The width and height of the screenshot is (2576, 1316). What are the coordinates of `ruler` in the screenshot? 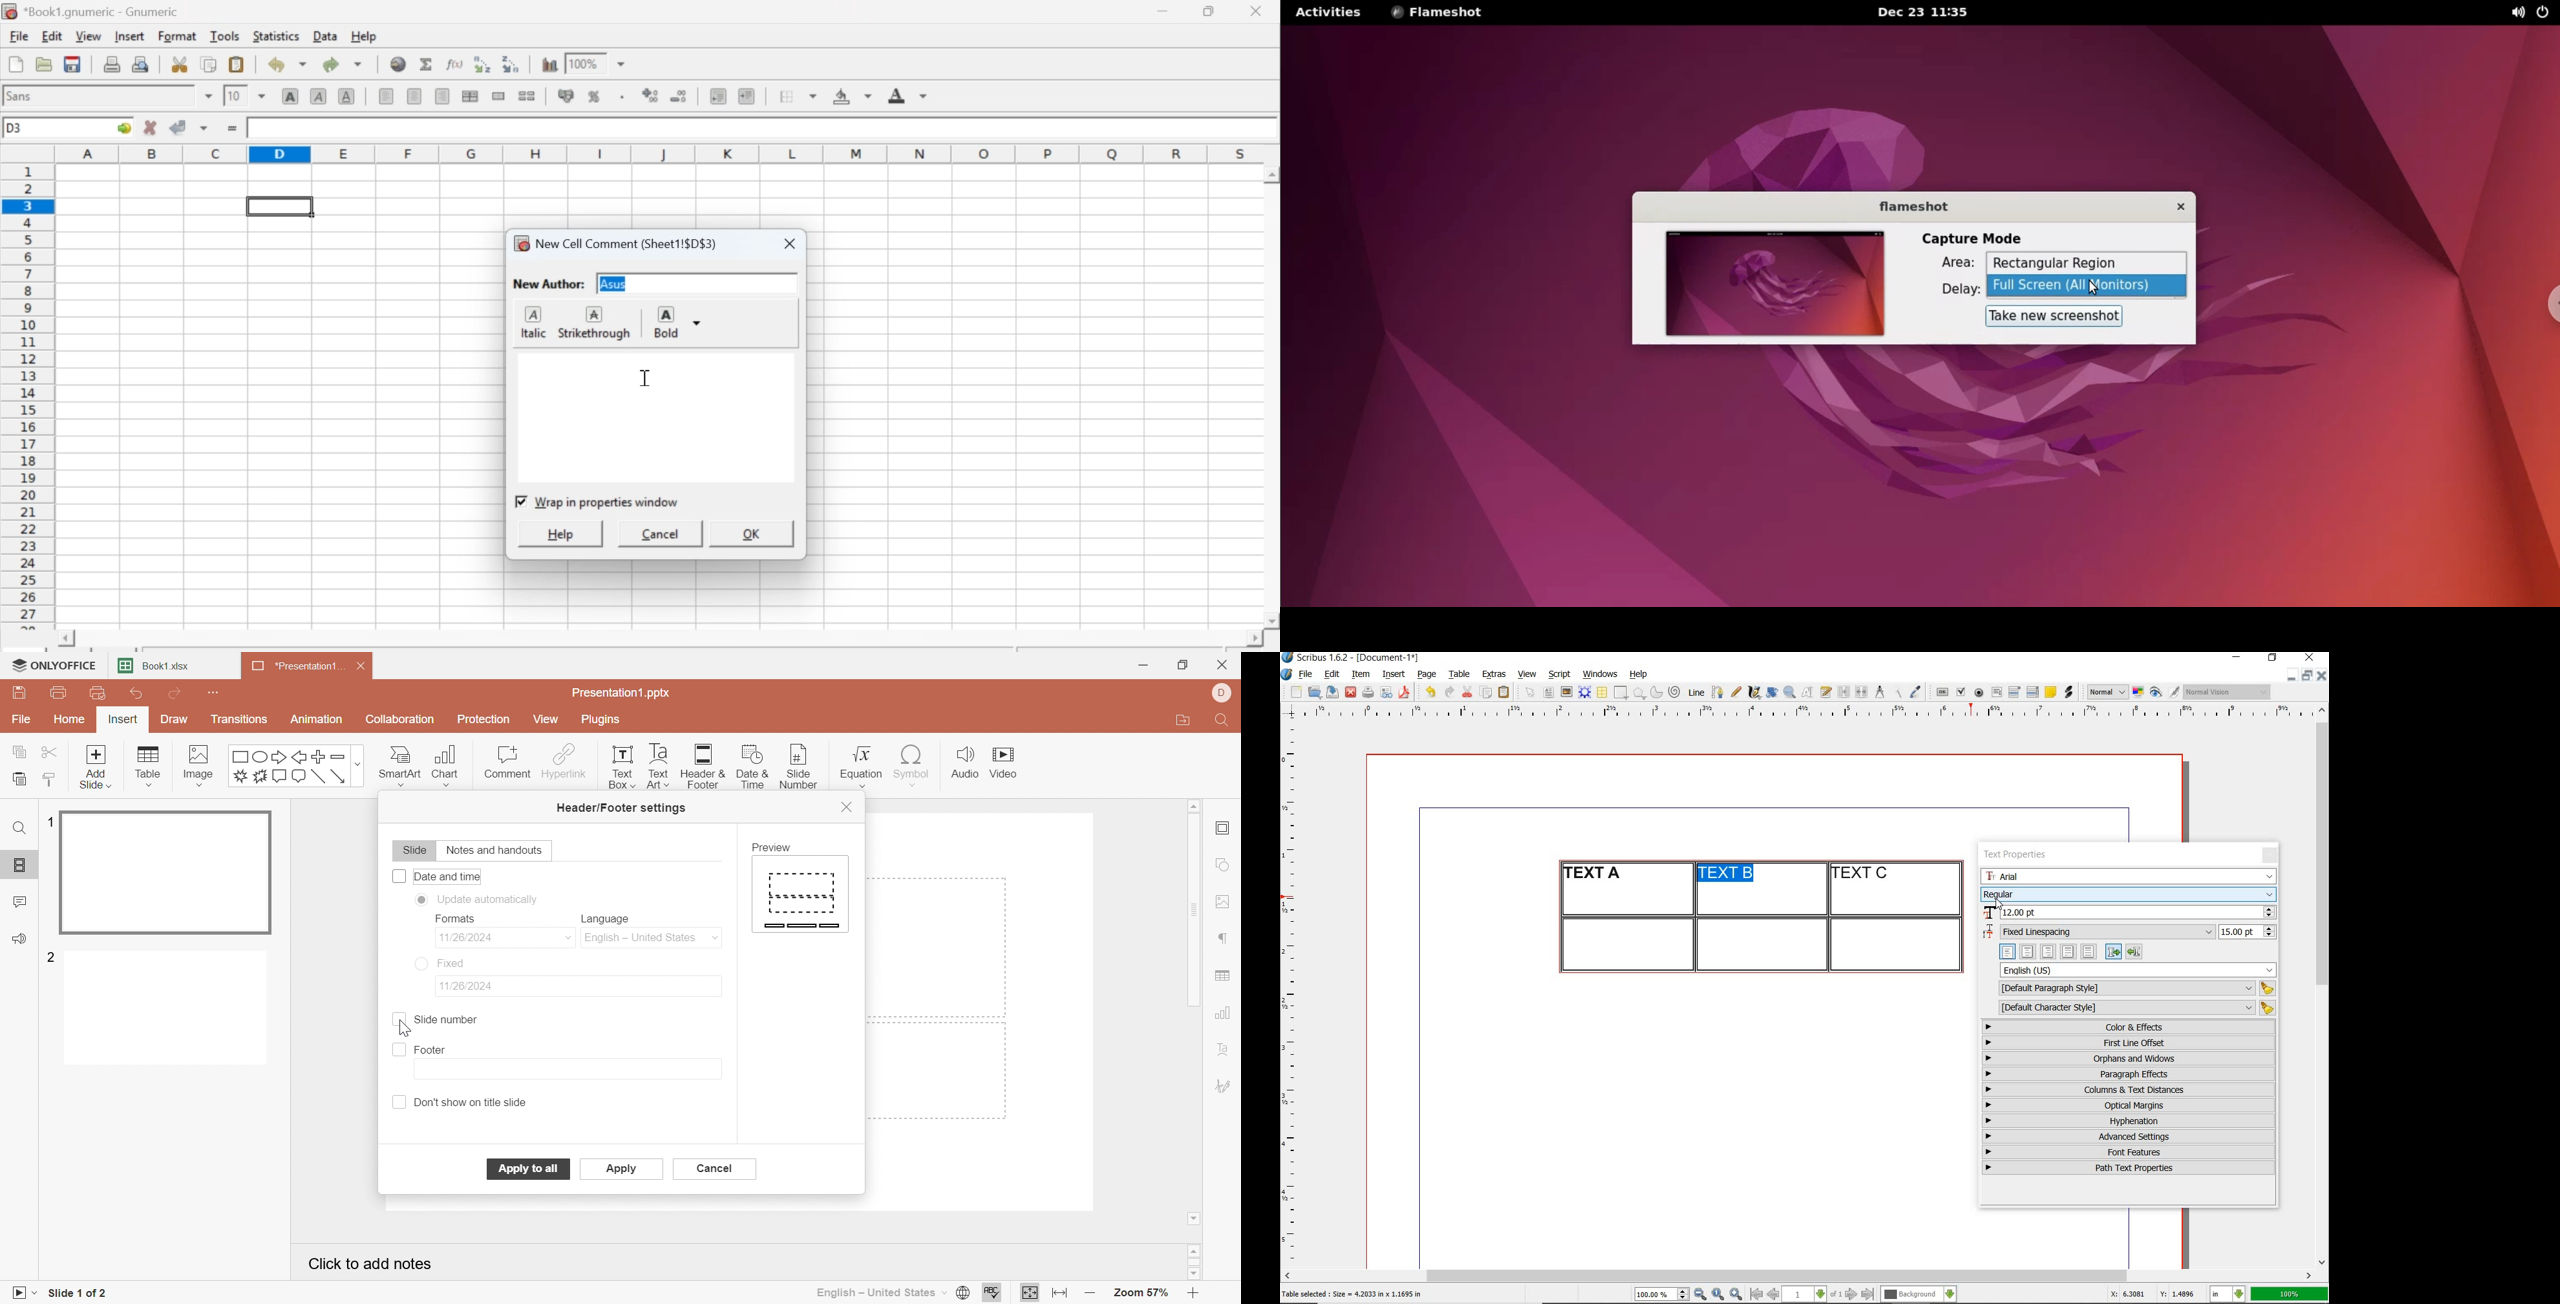 It's located at (1294, 993).